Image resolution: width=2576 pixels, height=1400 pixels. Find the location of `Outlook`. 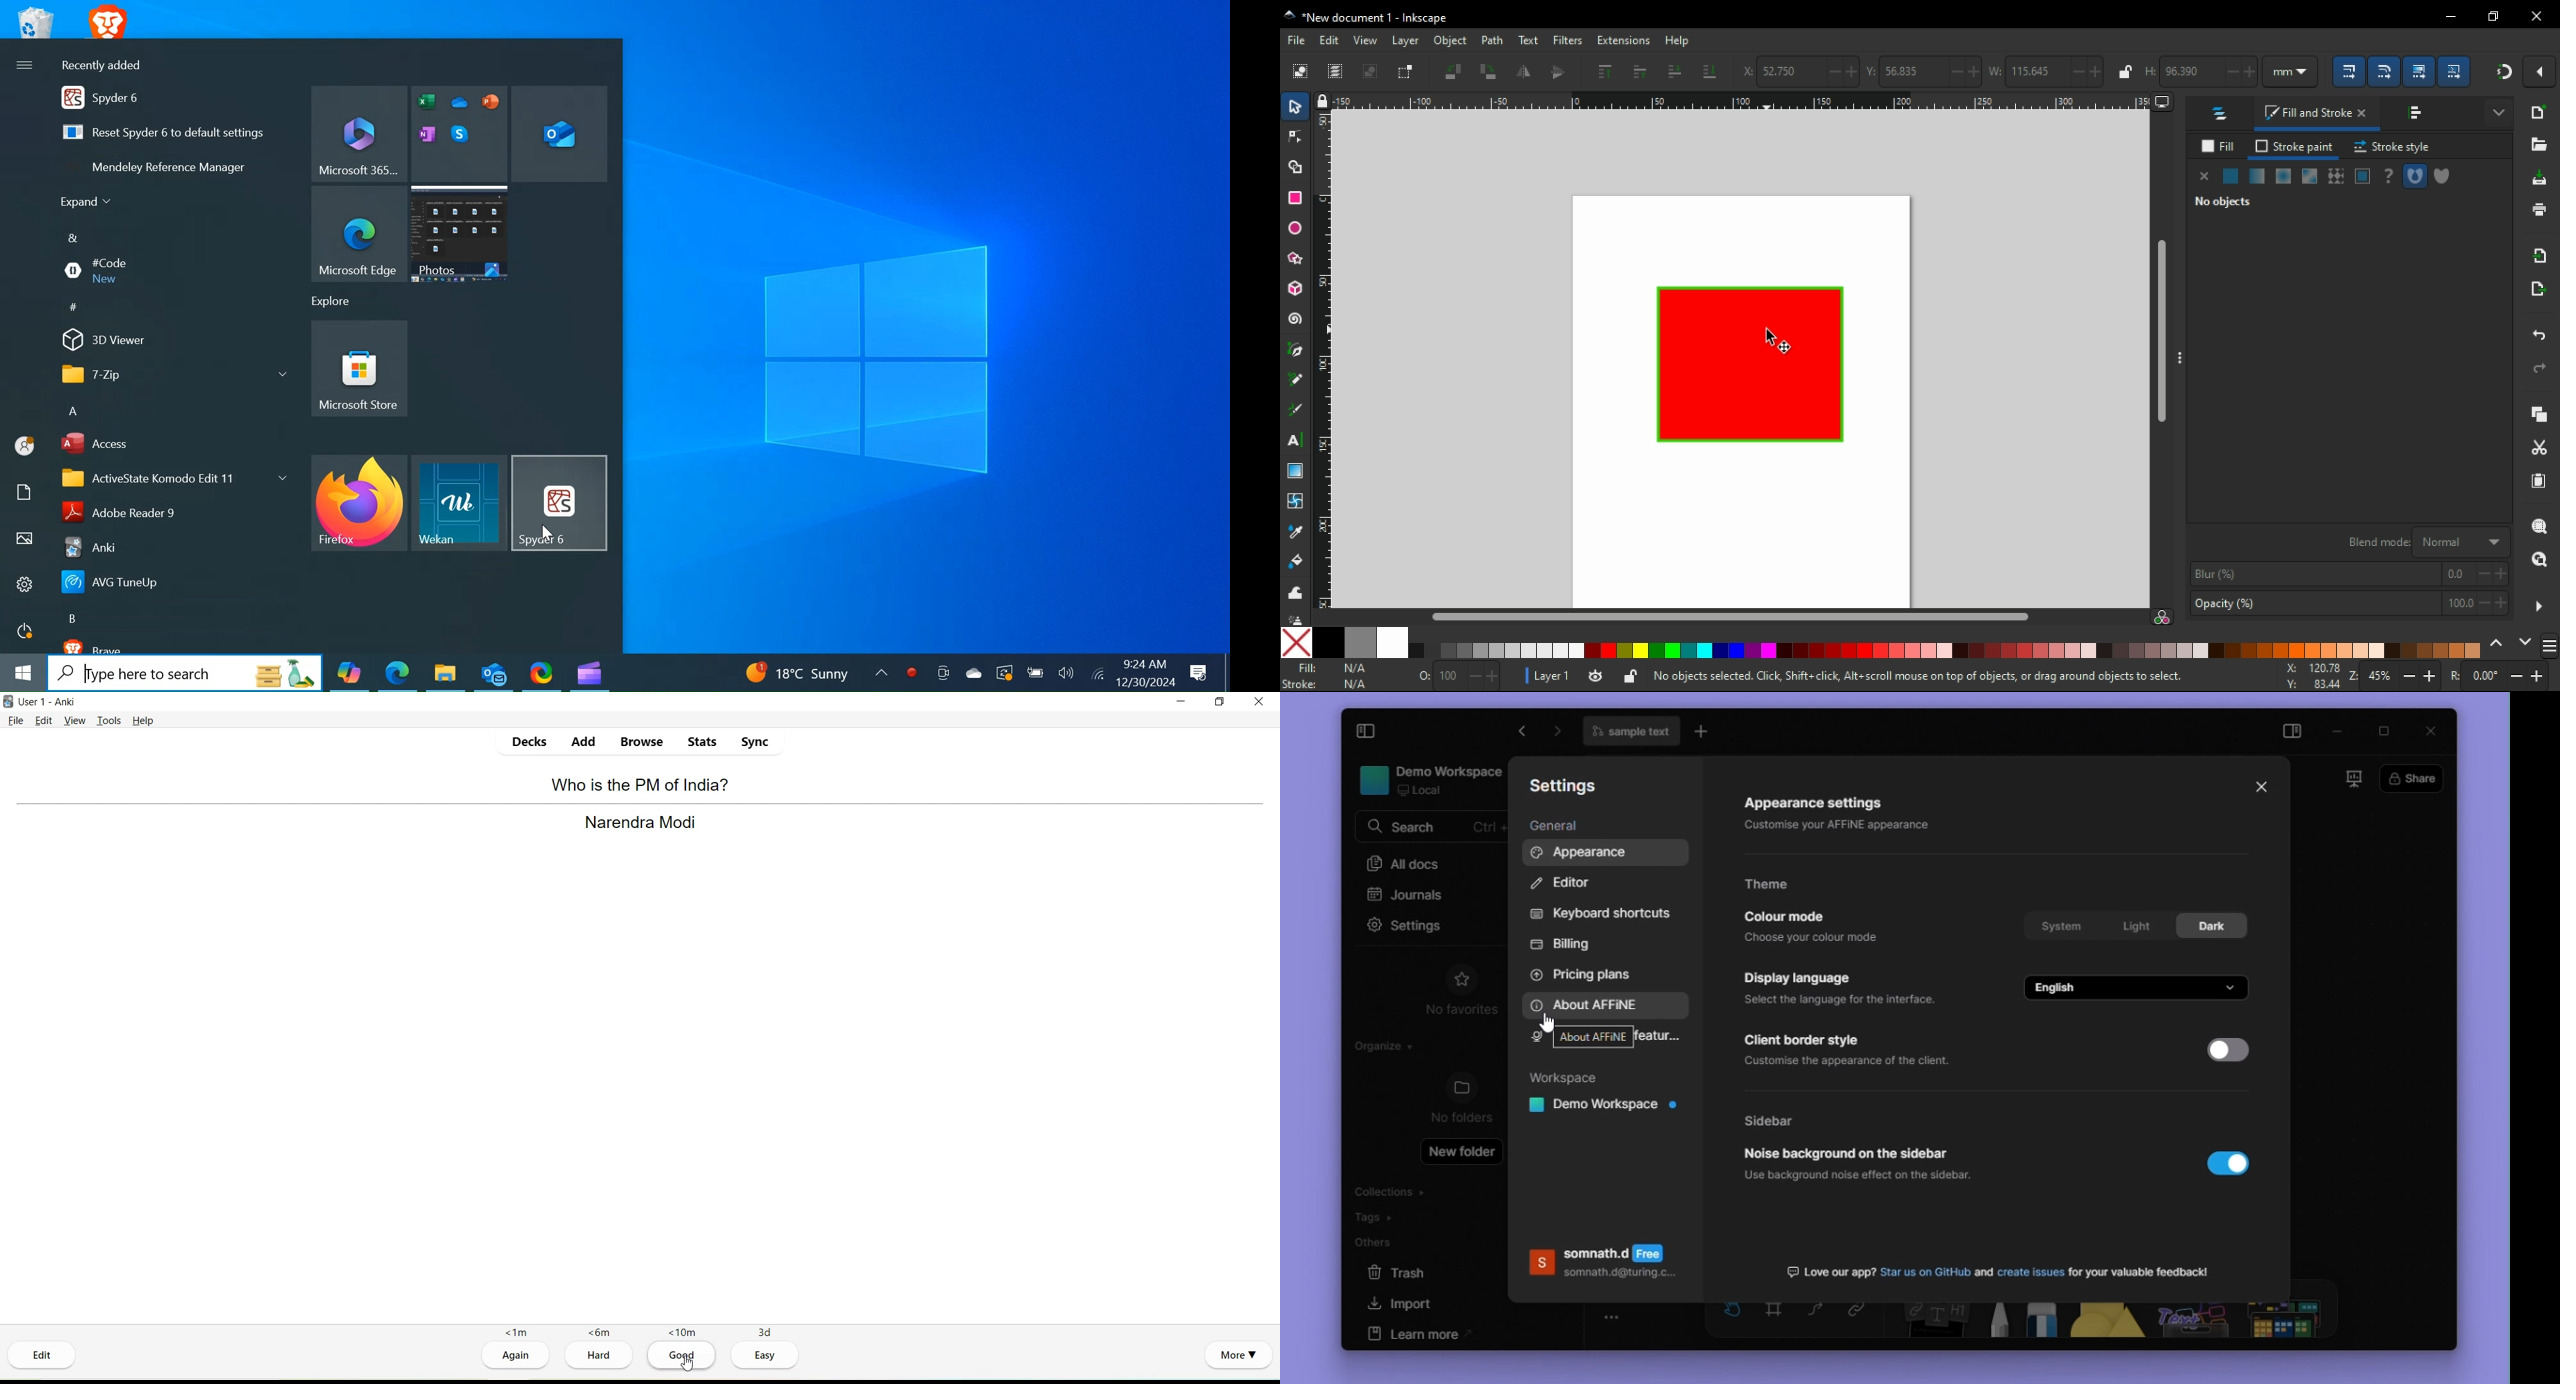

Outlook is located at coordinates (494, 673).